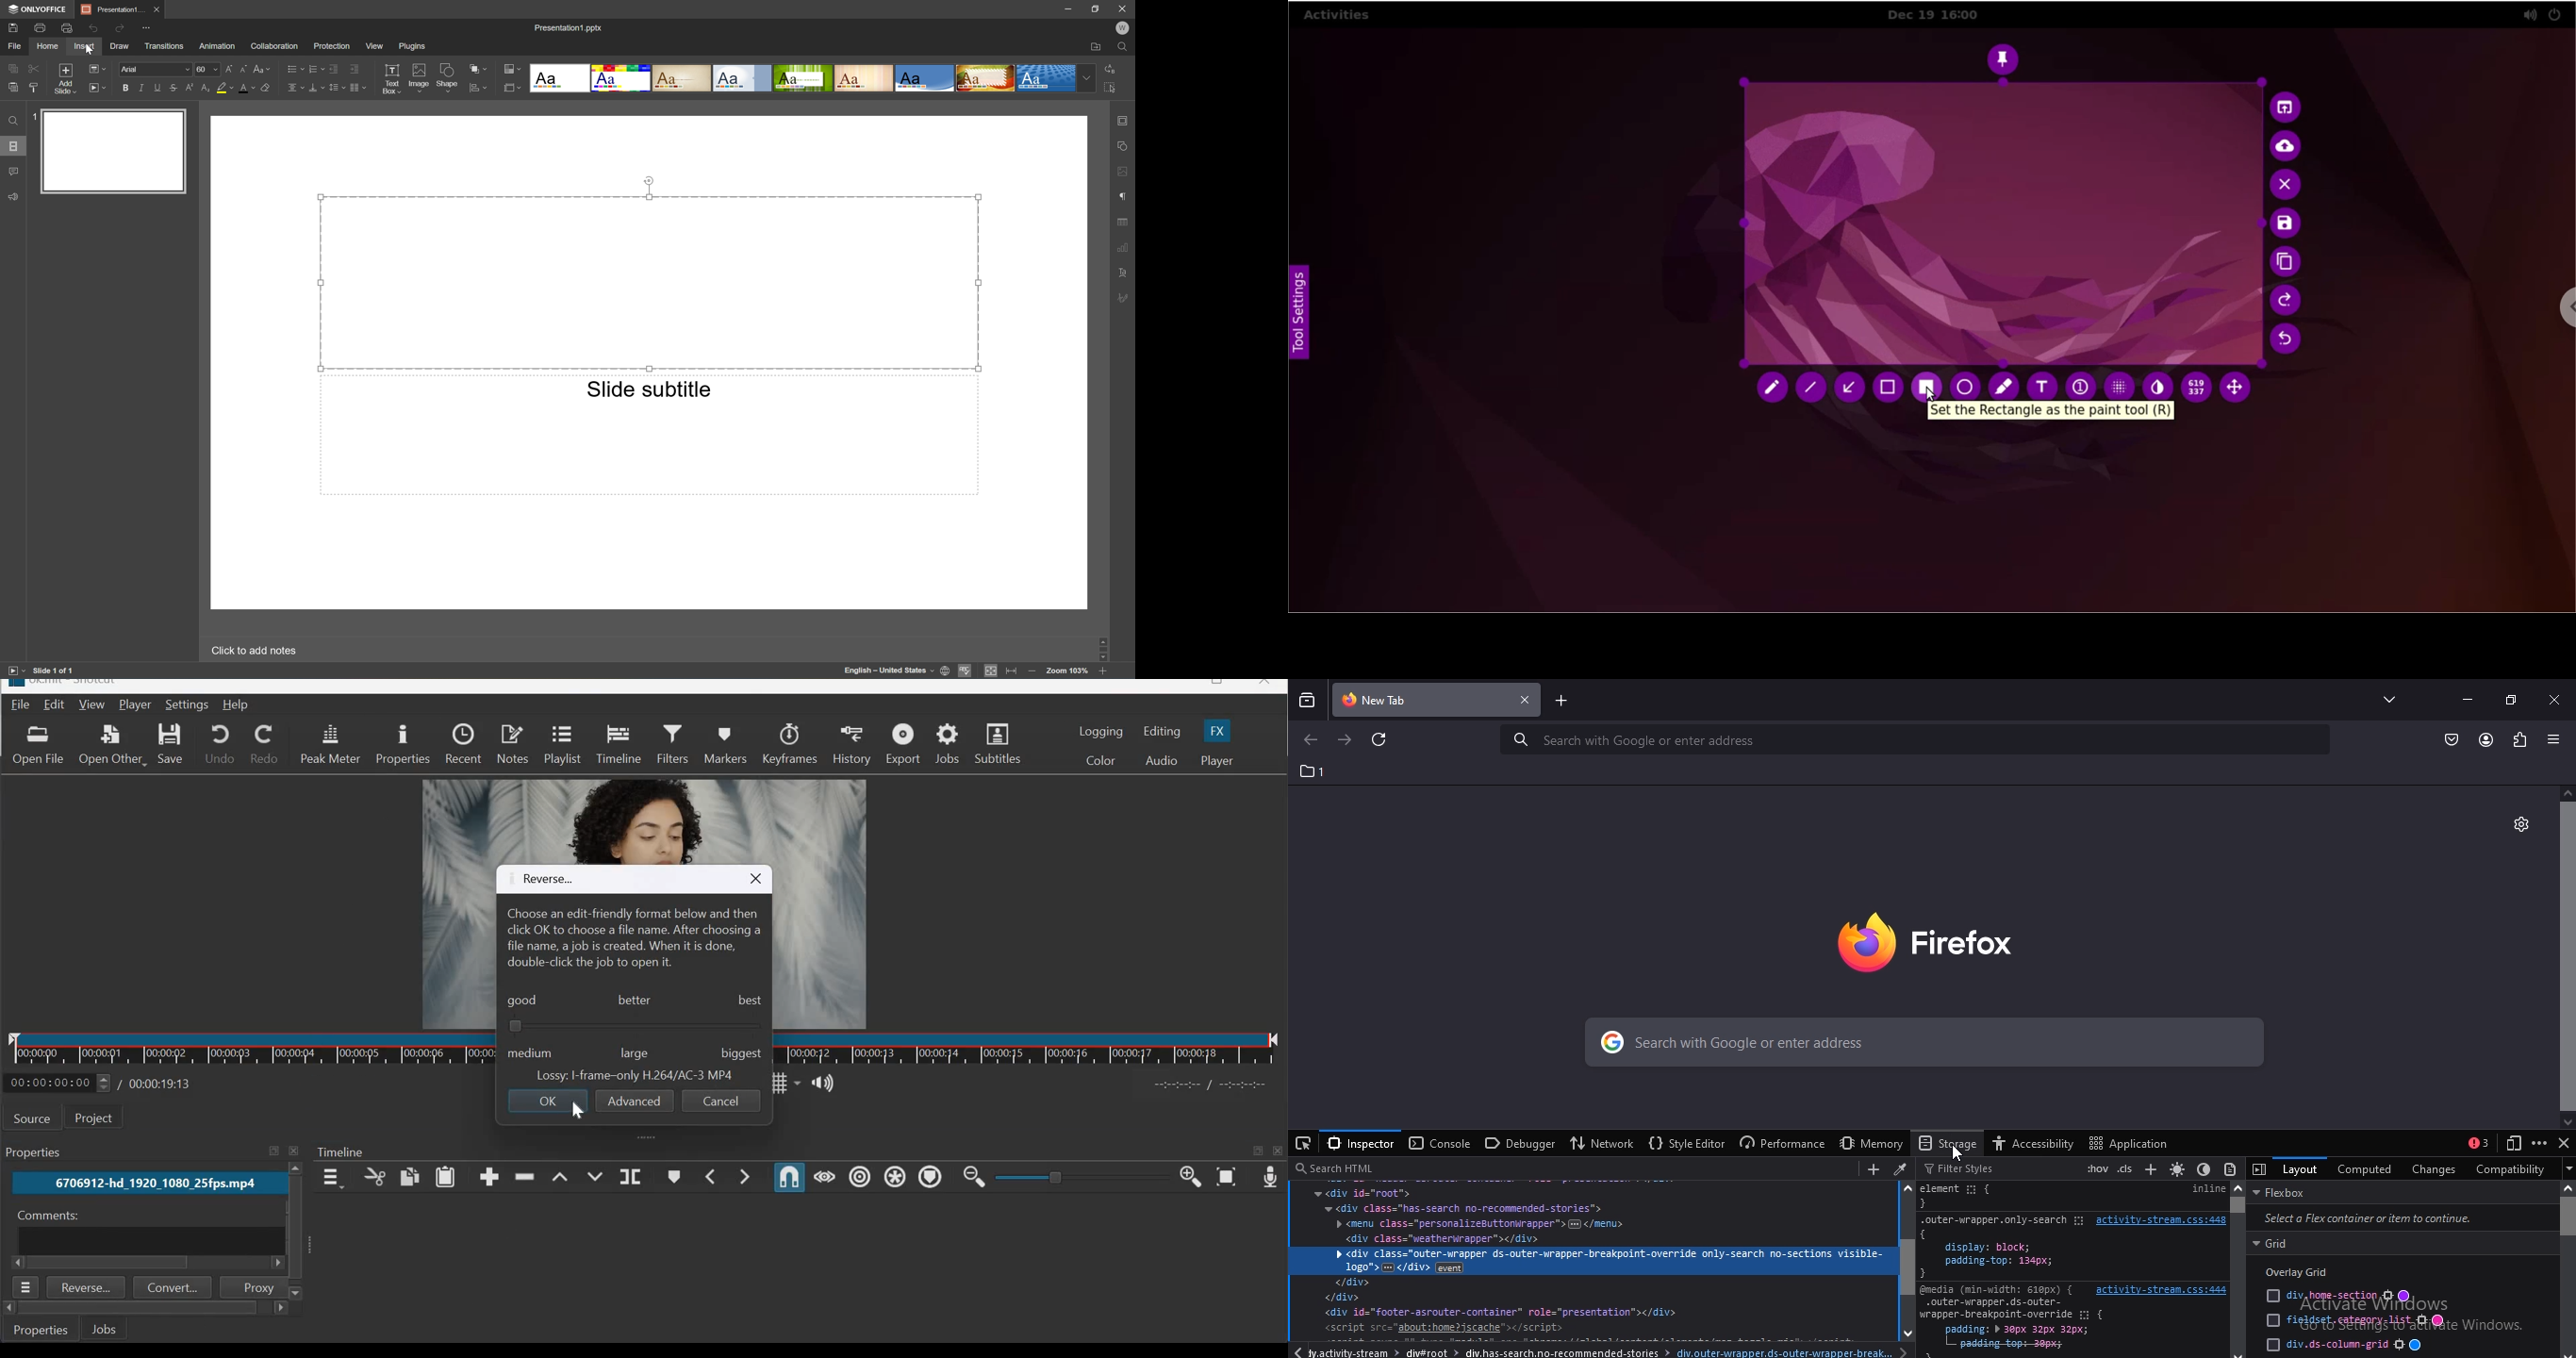 The width and height of the screenshot is (2576, 1372). Describe the element at coordinates (2435, 1168) in the screenshot. I see `changes` at that location.